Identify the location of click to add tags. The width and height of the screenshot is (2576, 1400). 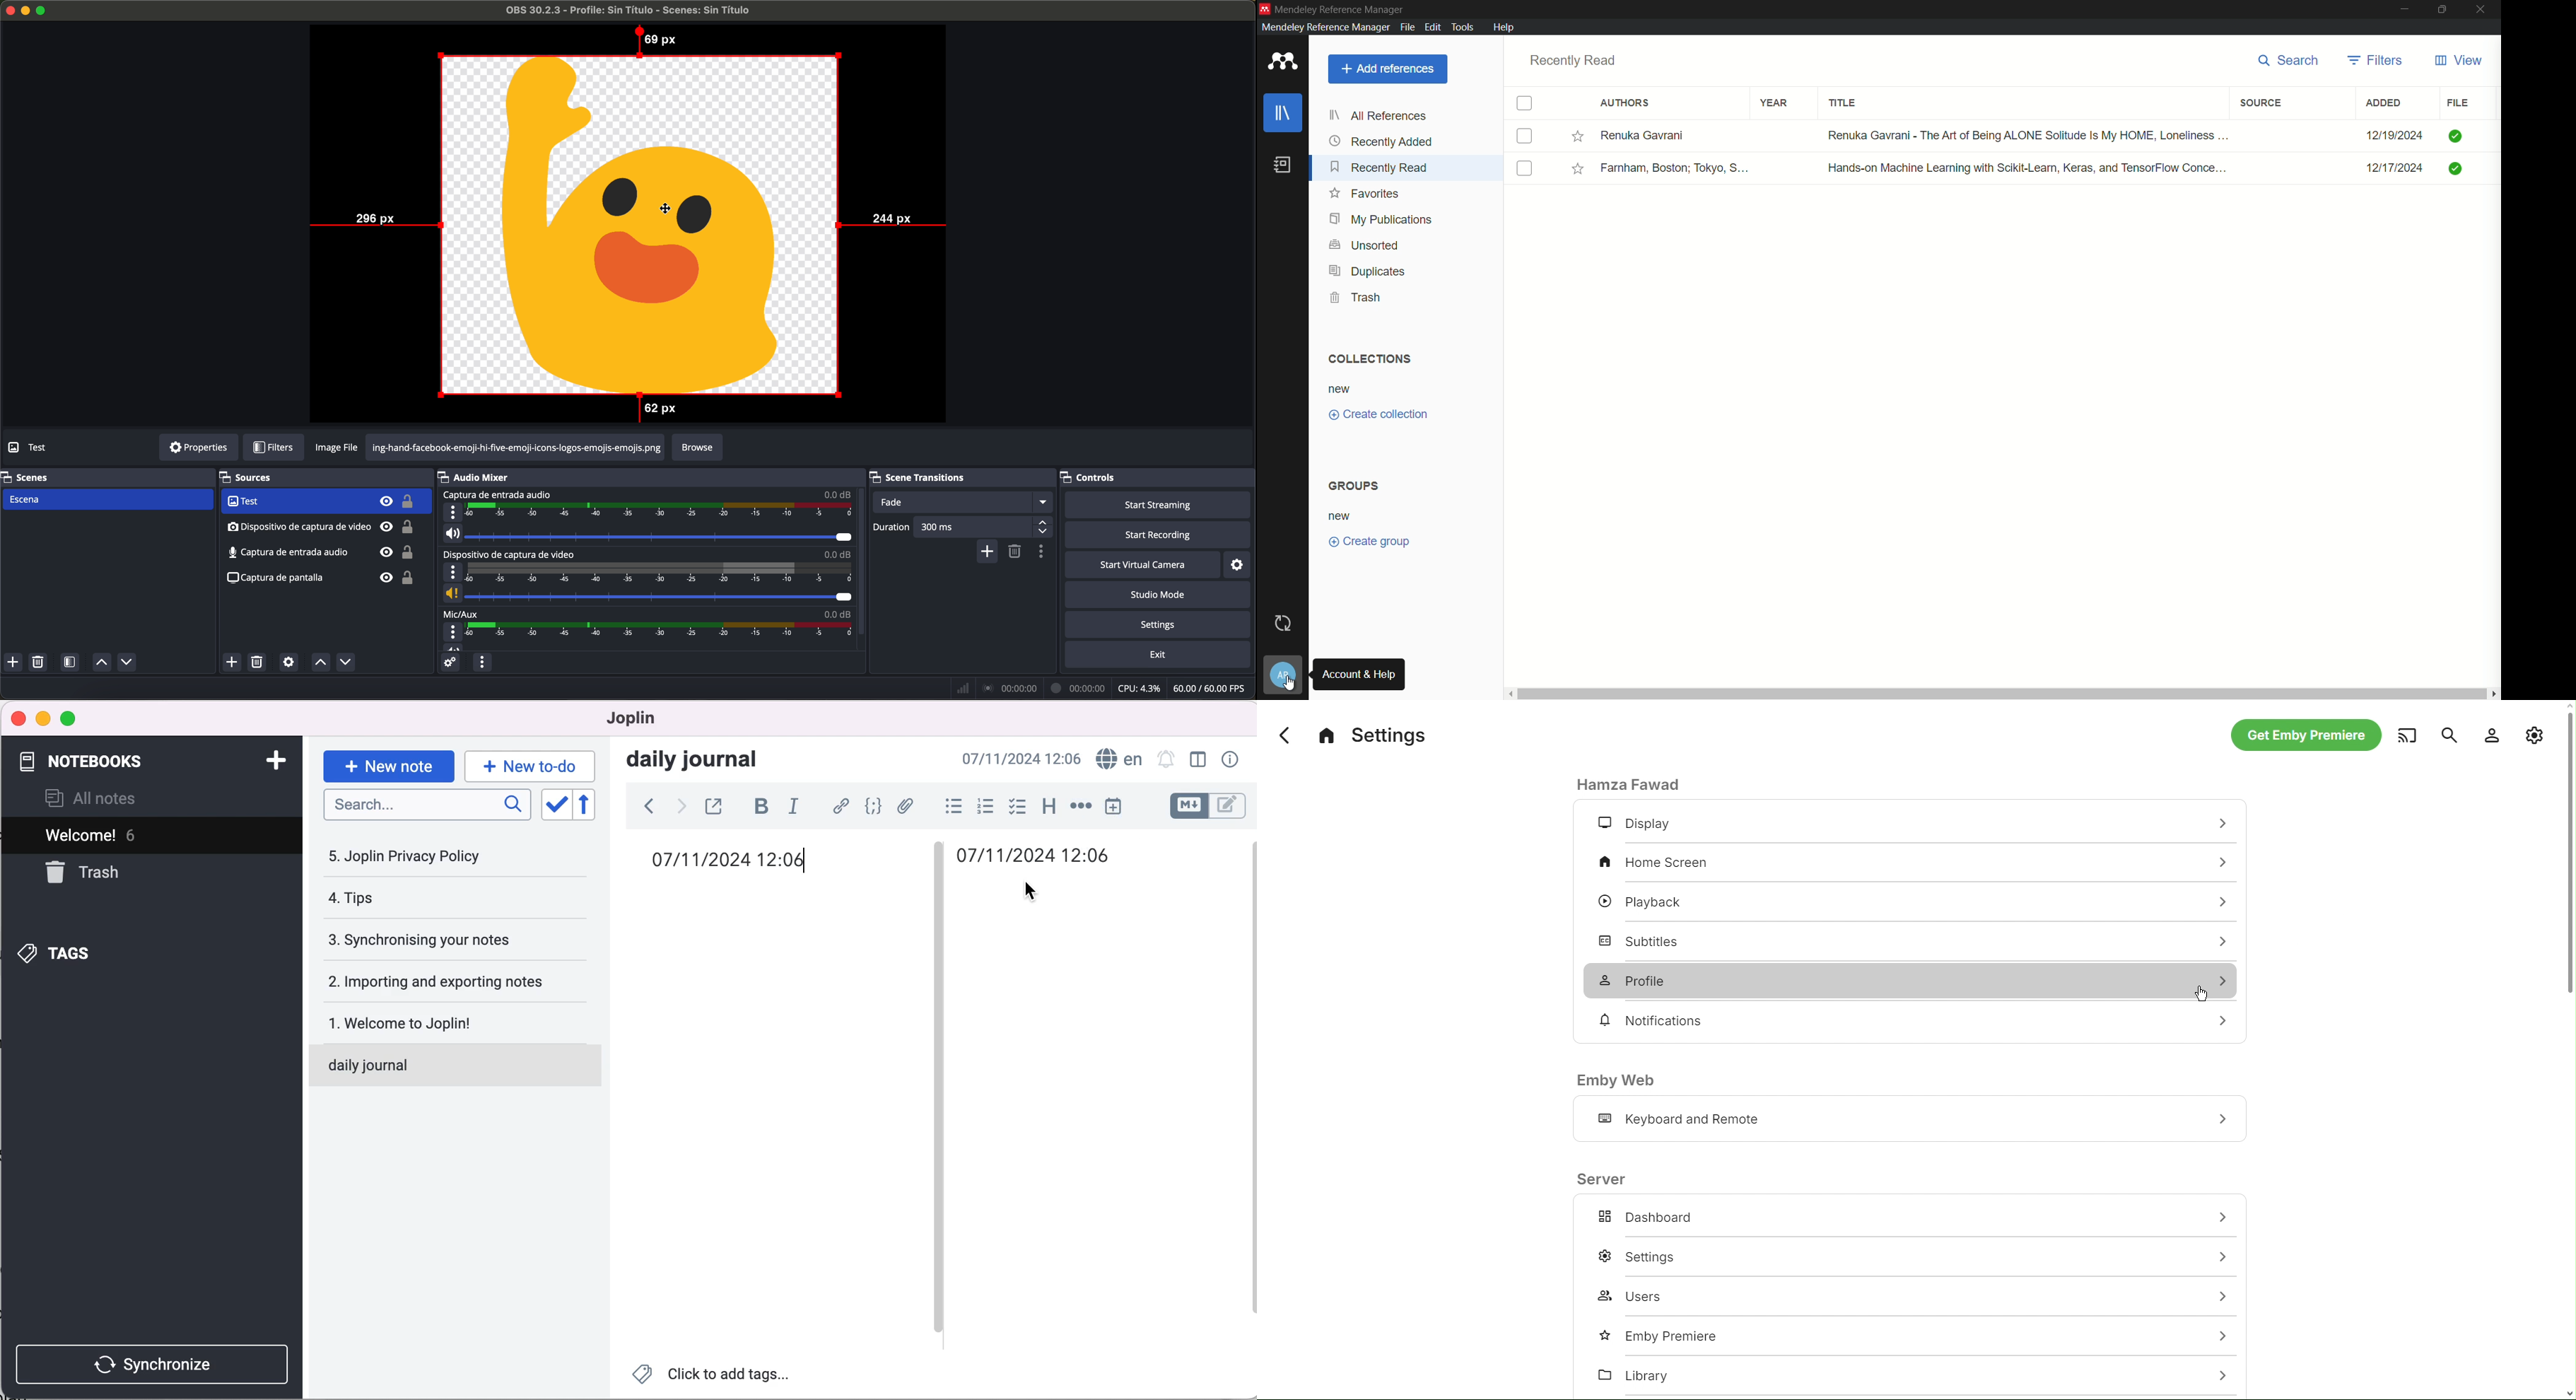
(713, 1377).